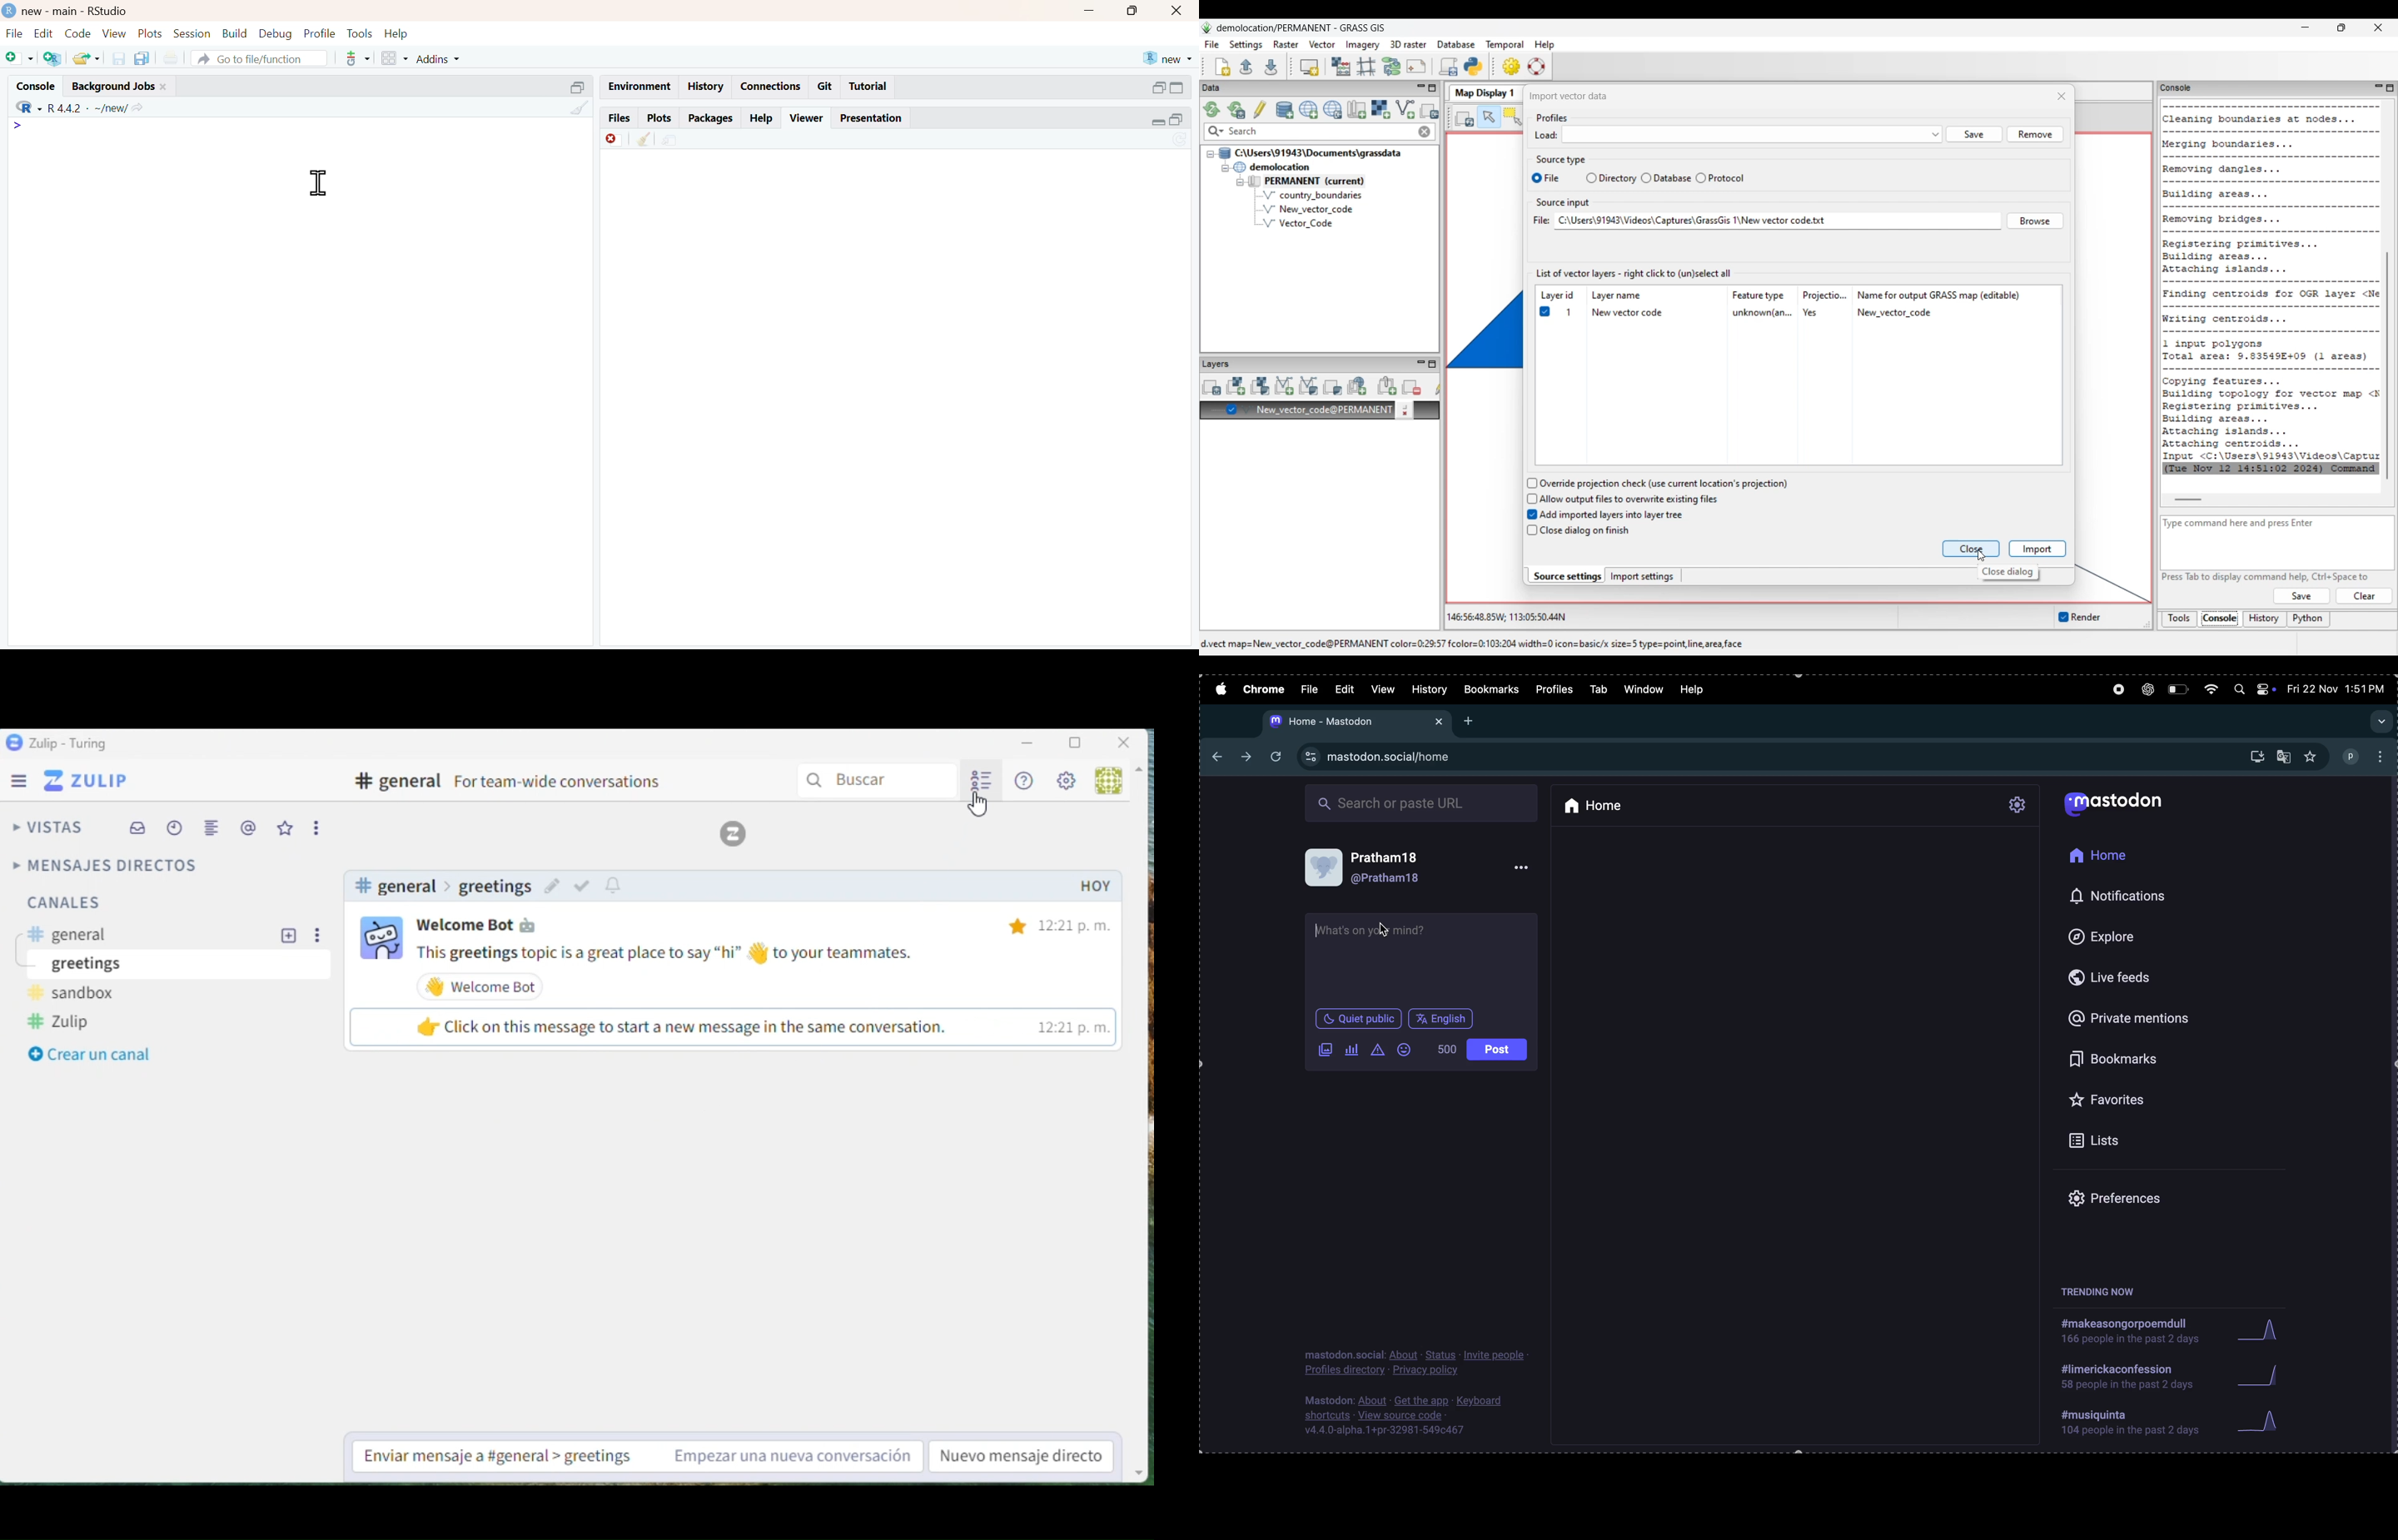  I want to click on english, so click(1443, 1019).